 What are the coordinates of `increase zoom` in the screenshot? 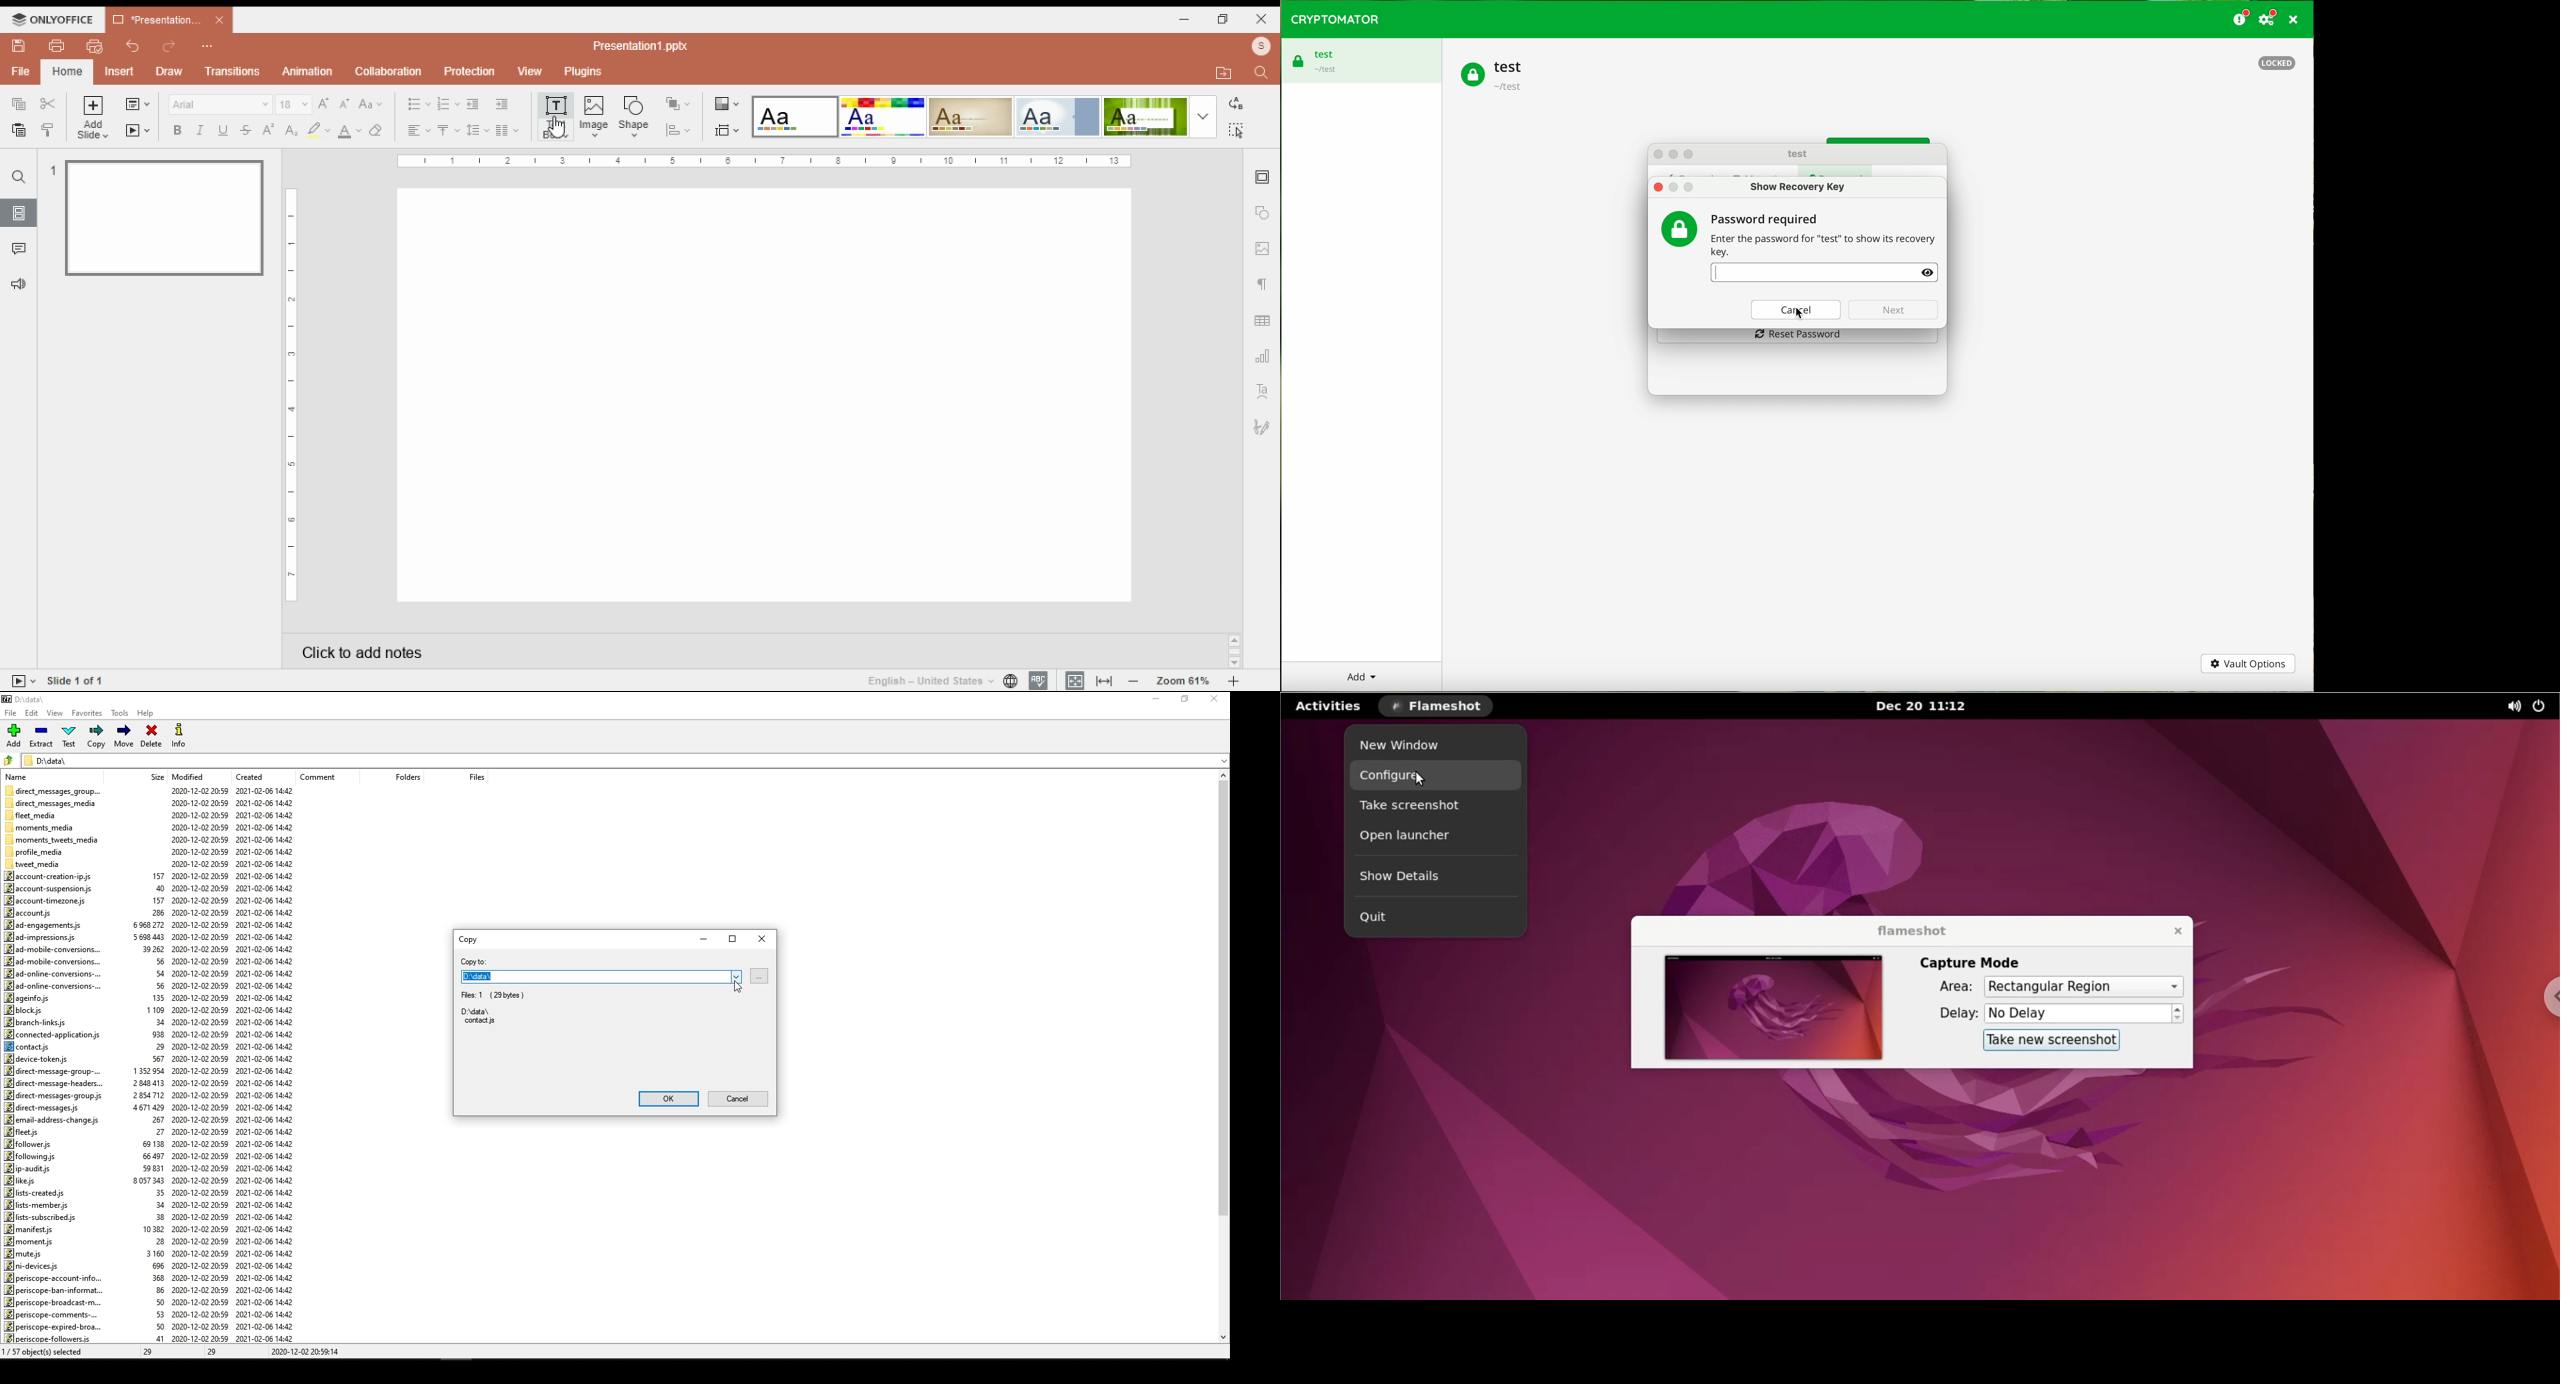 It's located at (1234, 681).